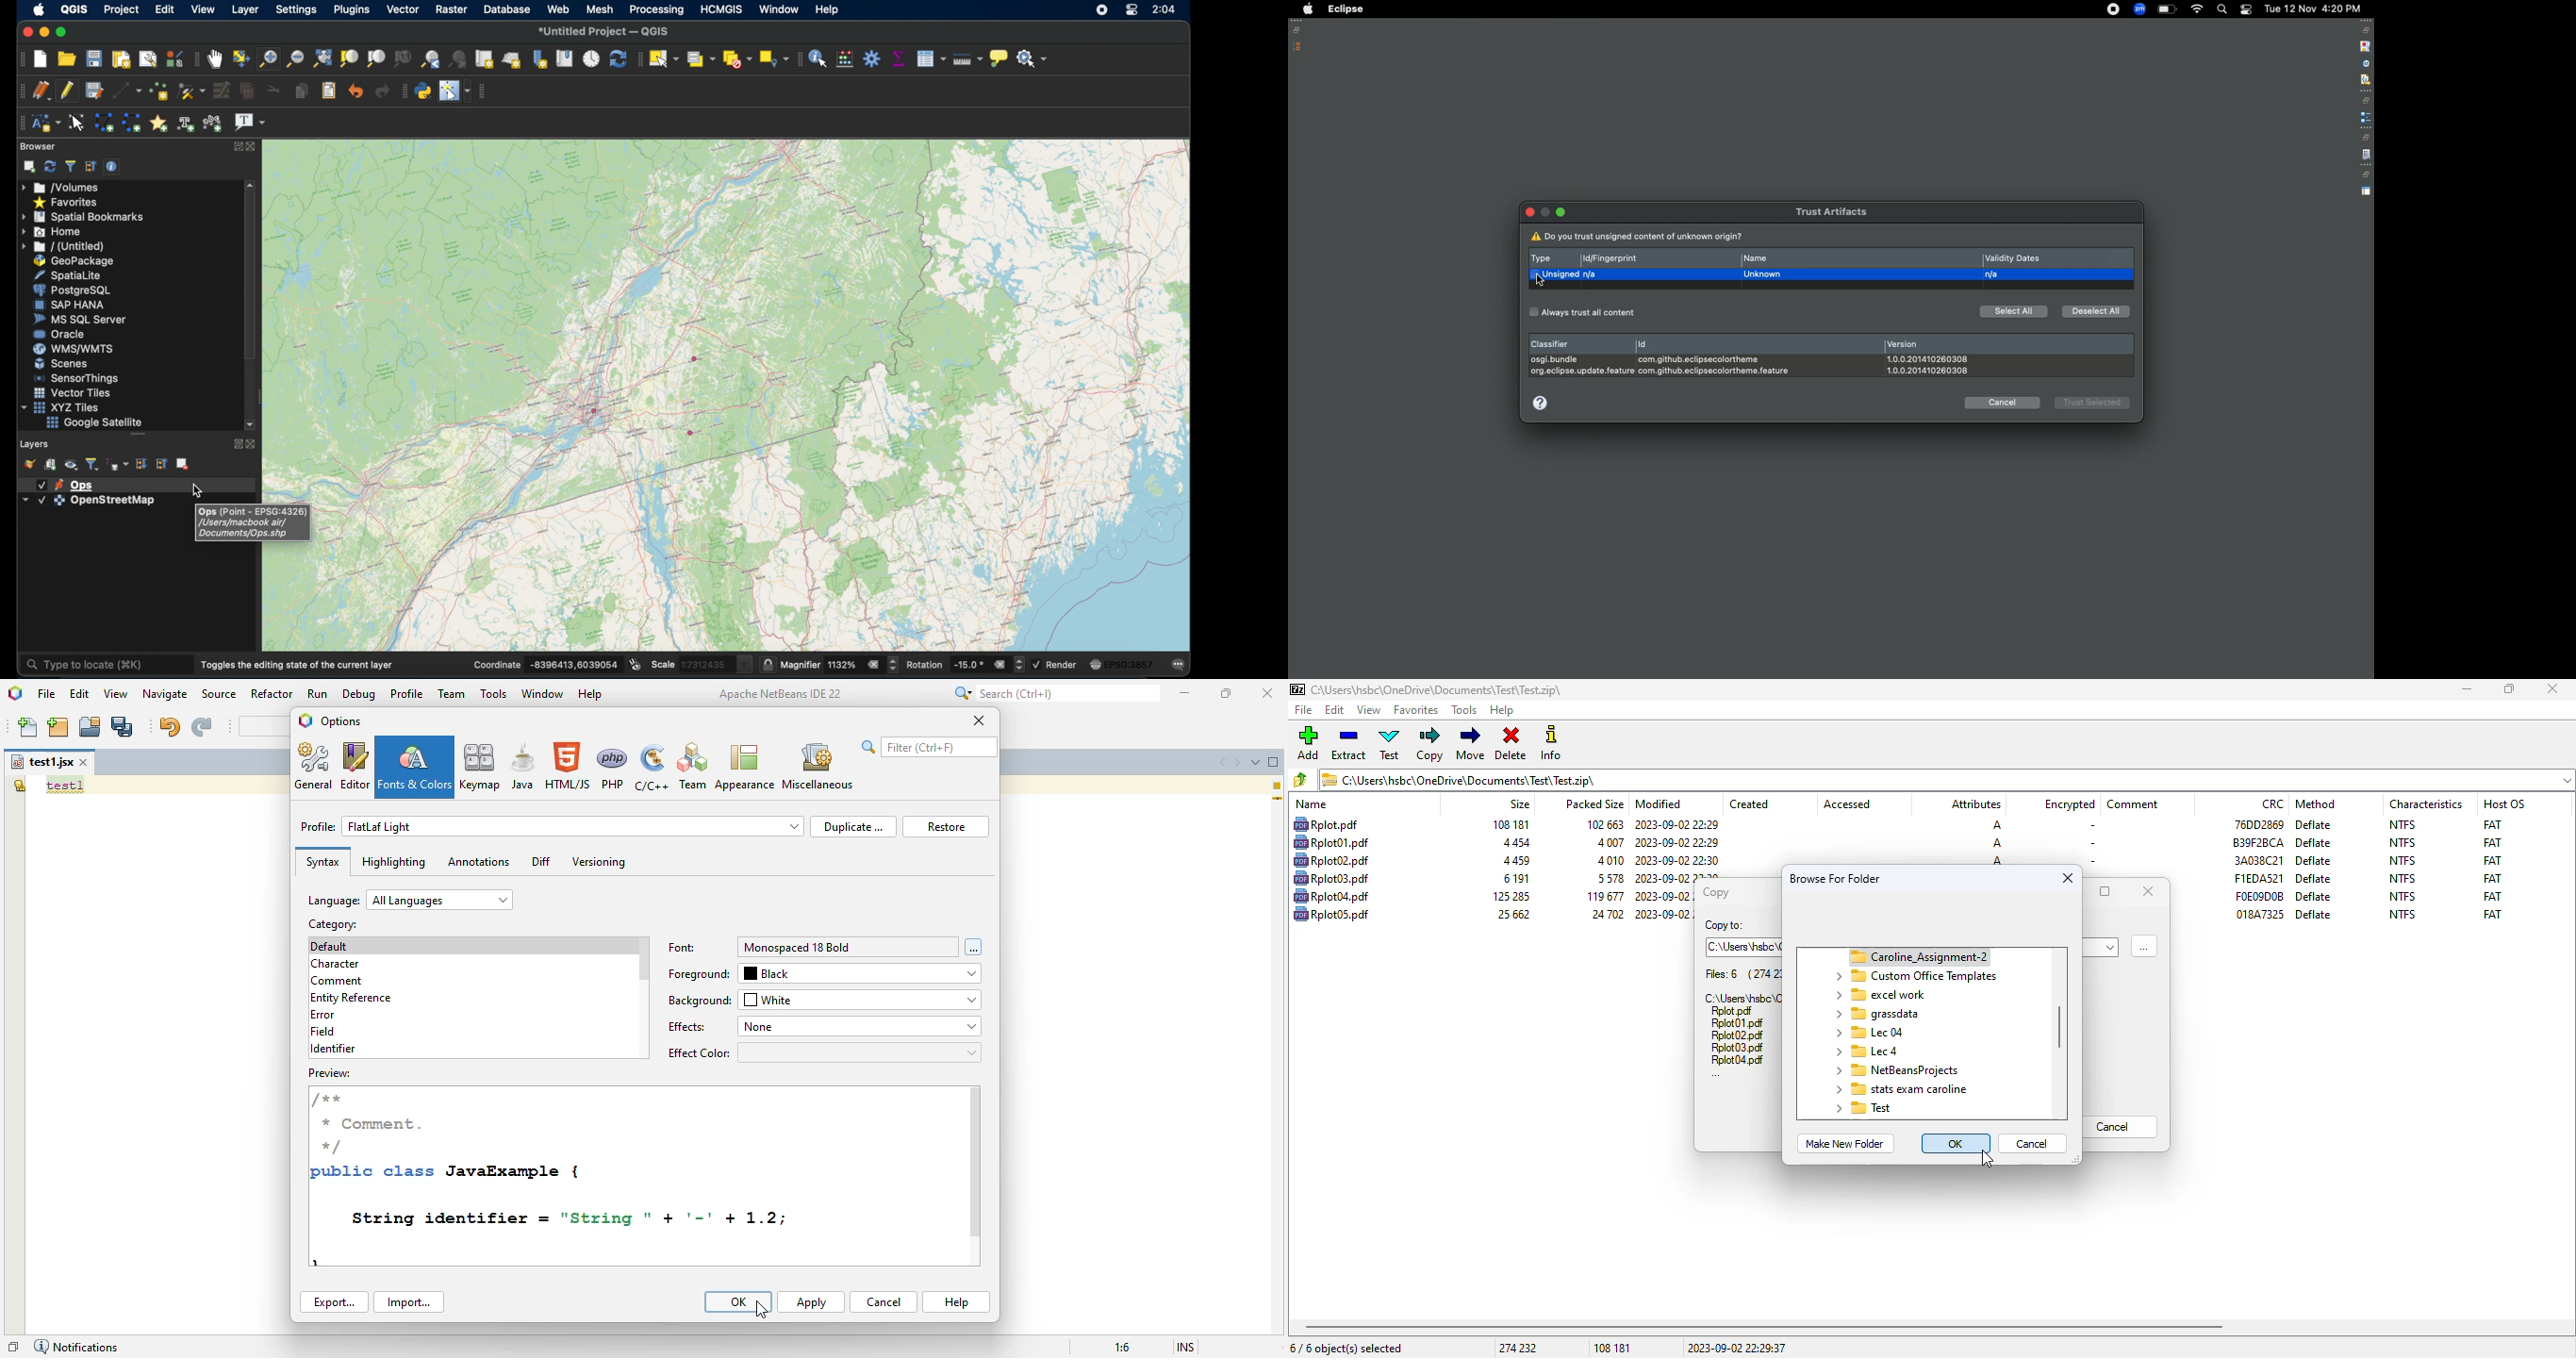 The height and width of the screenshot is (1372, 2576). I want to click on cancel, so click(2121, 1127).